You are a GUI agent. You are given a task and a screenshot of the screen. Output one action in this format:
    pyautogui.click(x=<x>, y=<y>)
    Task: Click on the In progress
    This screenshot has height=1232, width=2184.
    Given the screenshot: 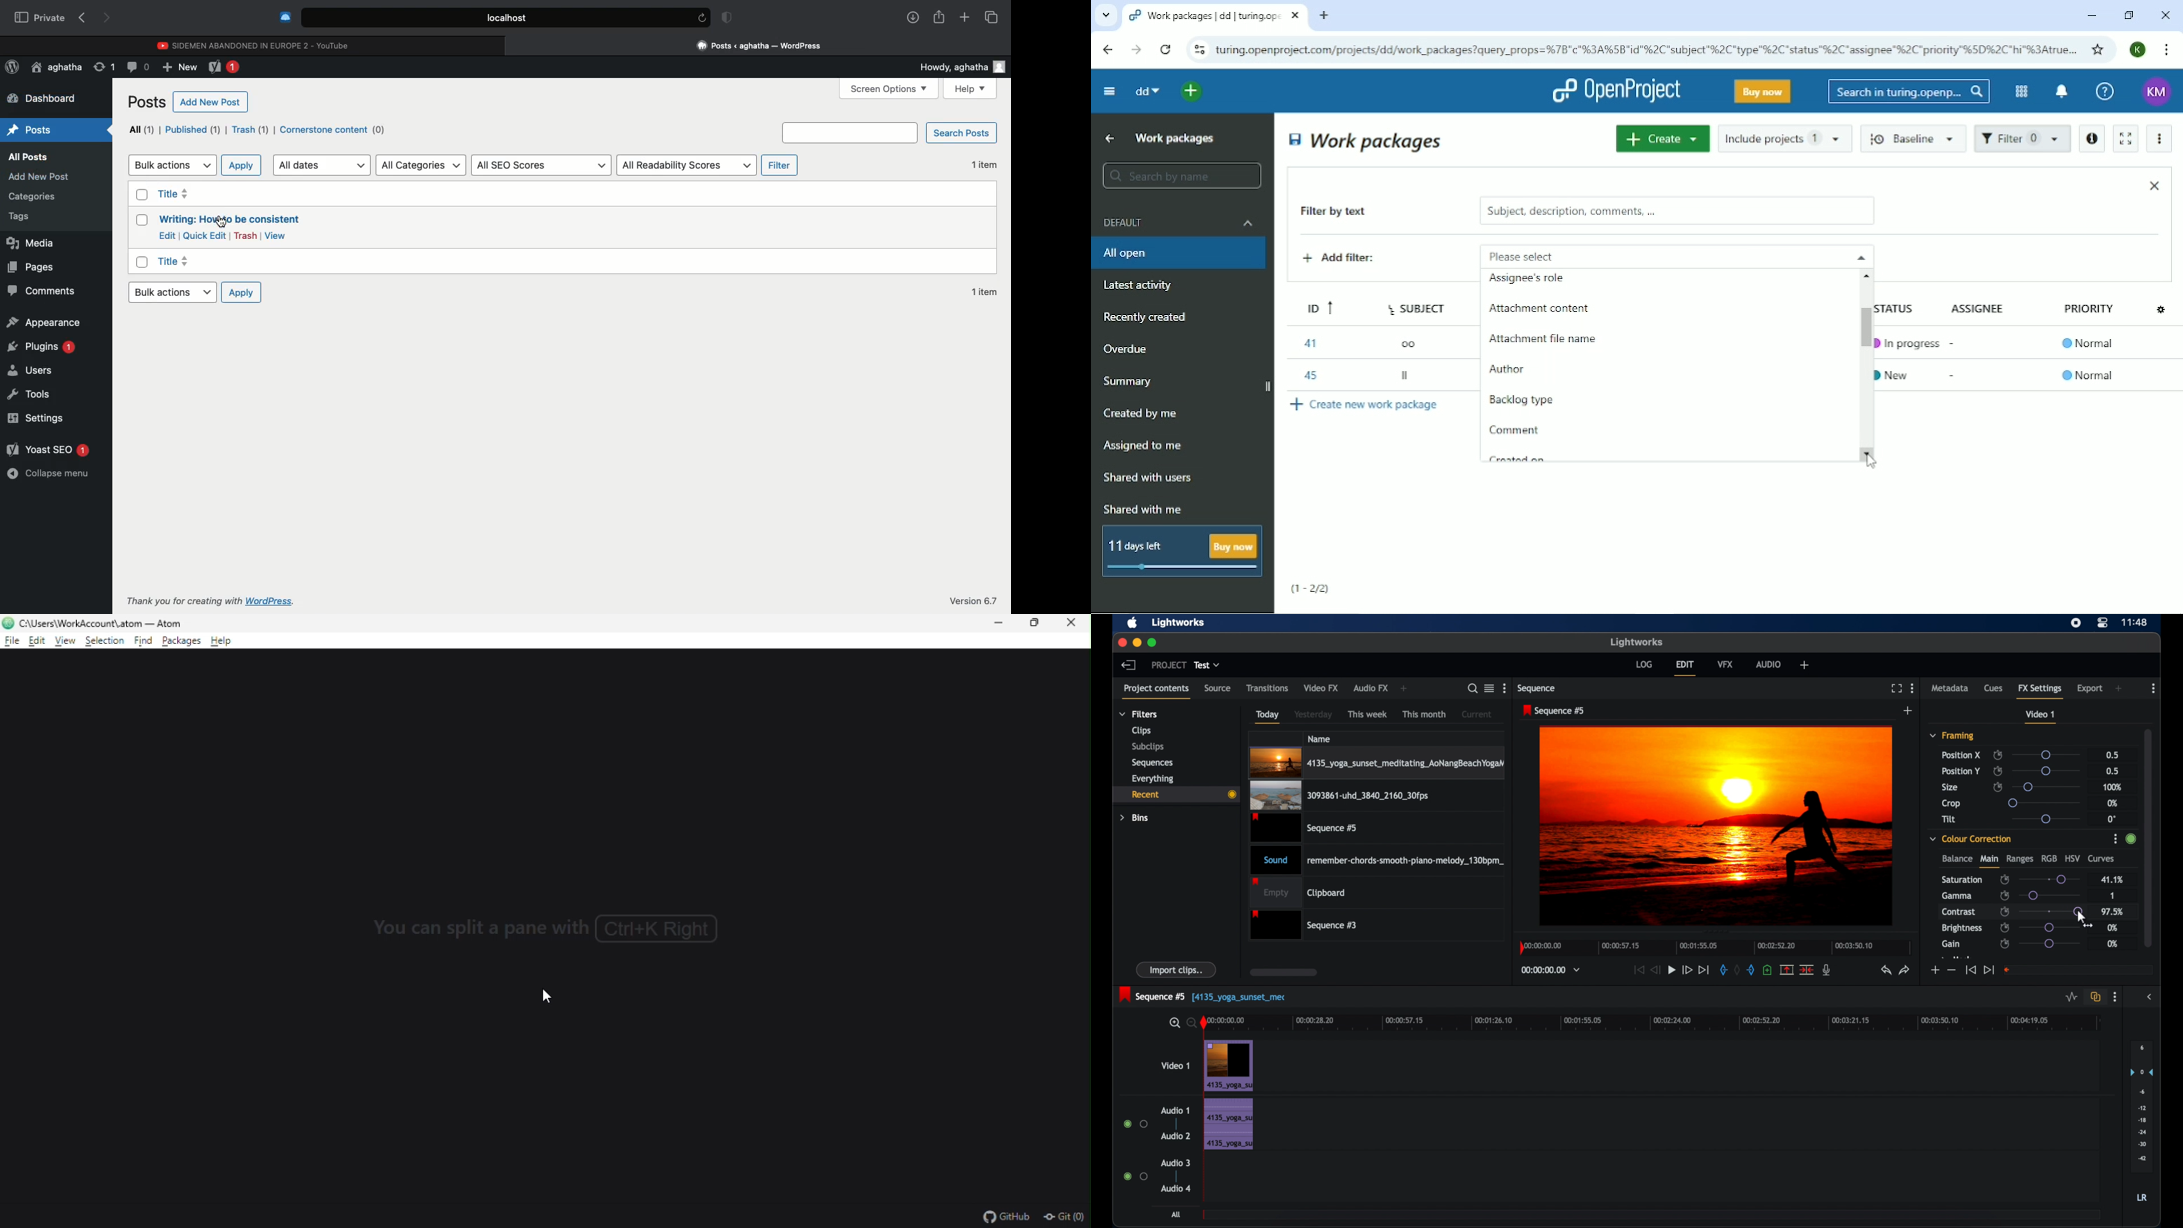 What is the action you would take?
    pyautogui.click(x=1907, y=343)
    